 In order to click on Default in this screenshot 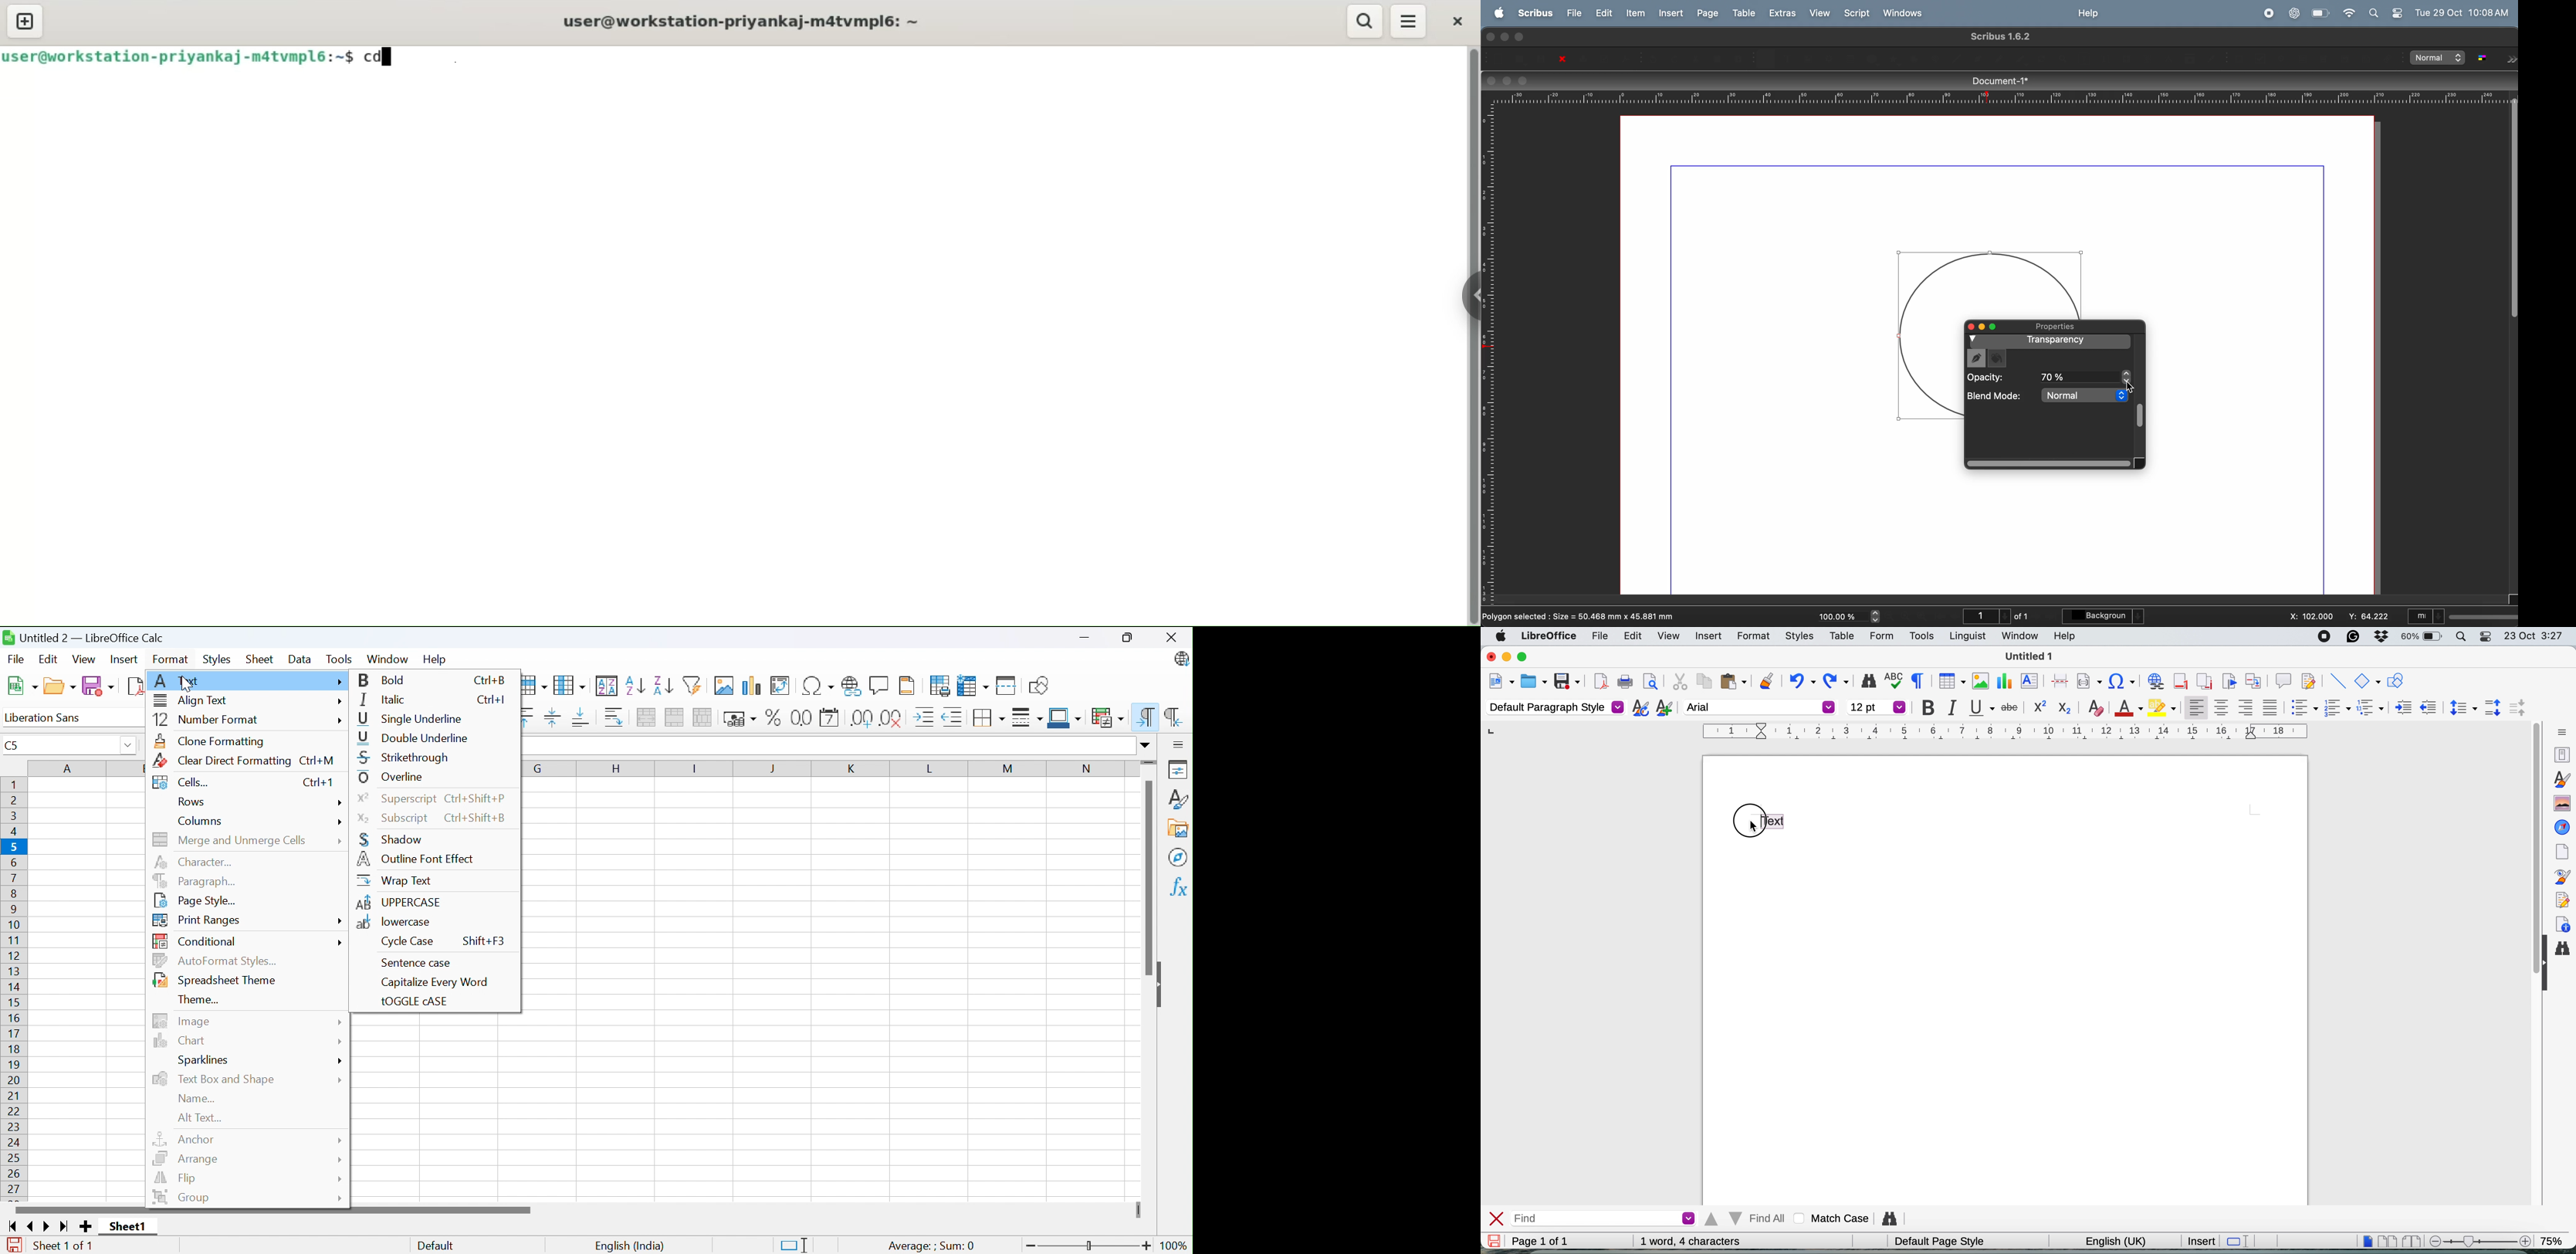, I will do `click(436, 1246)`.